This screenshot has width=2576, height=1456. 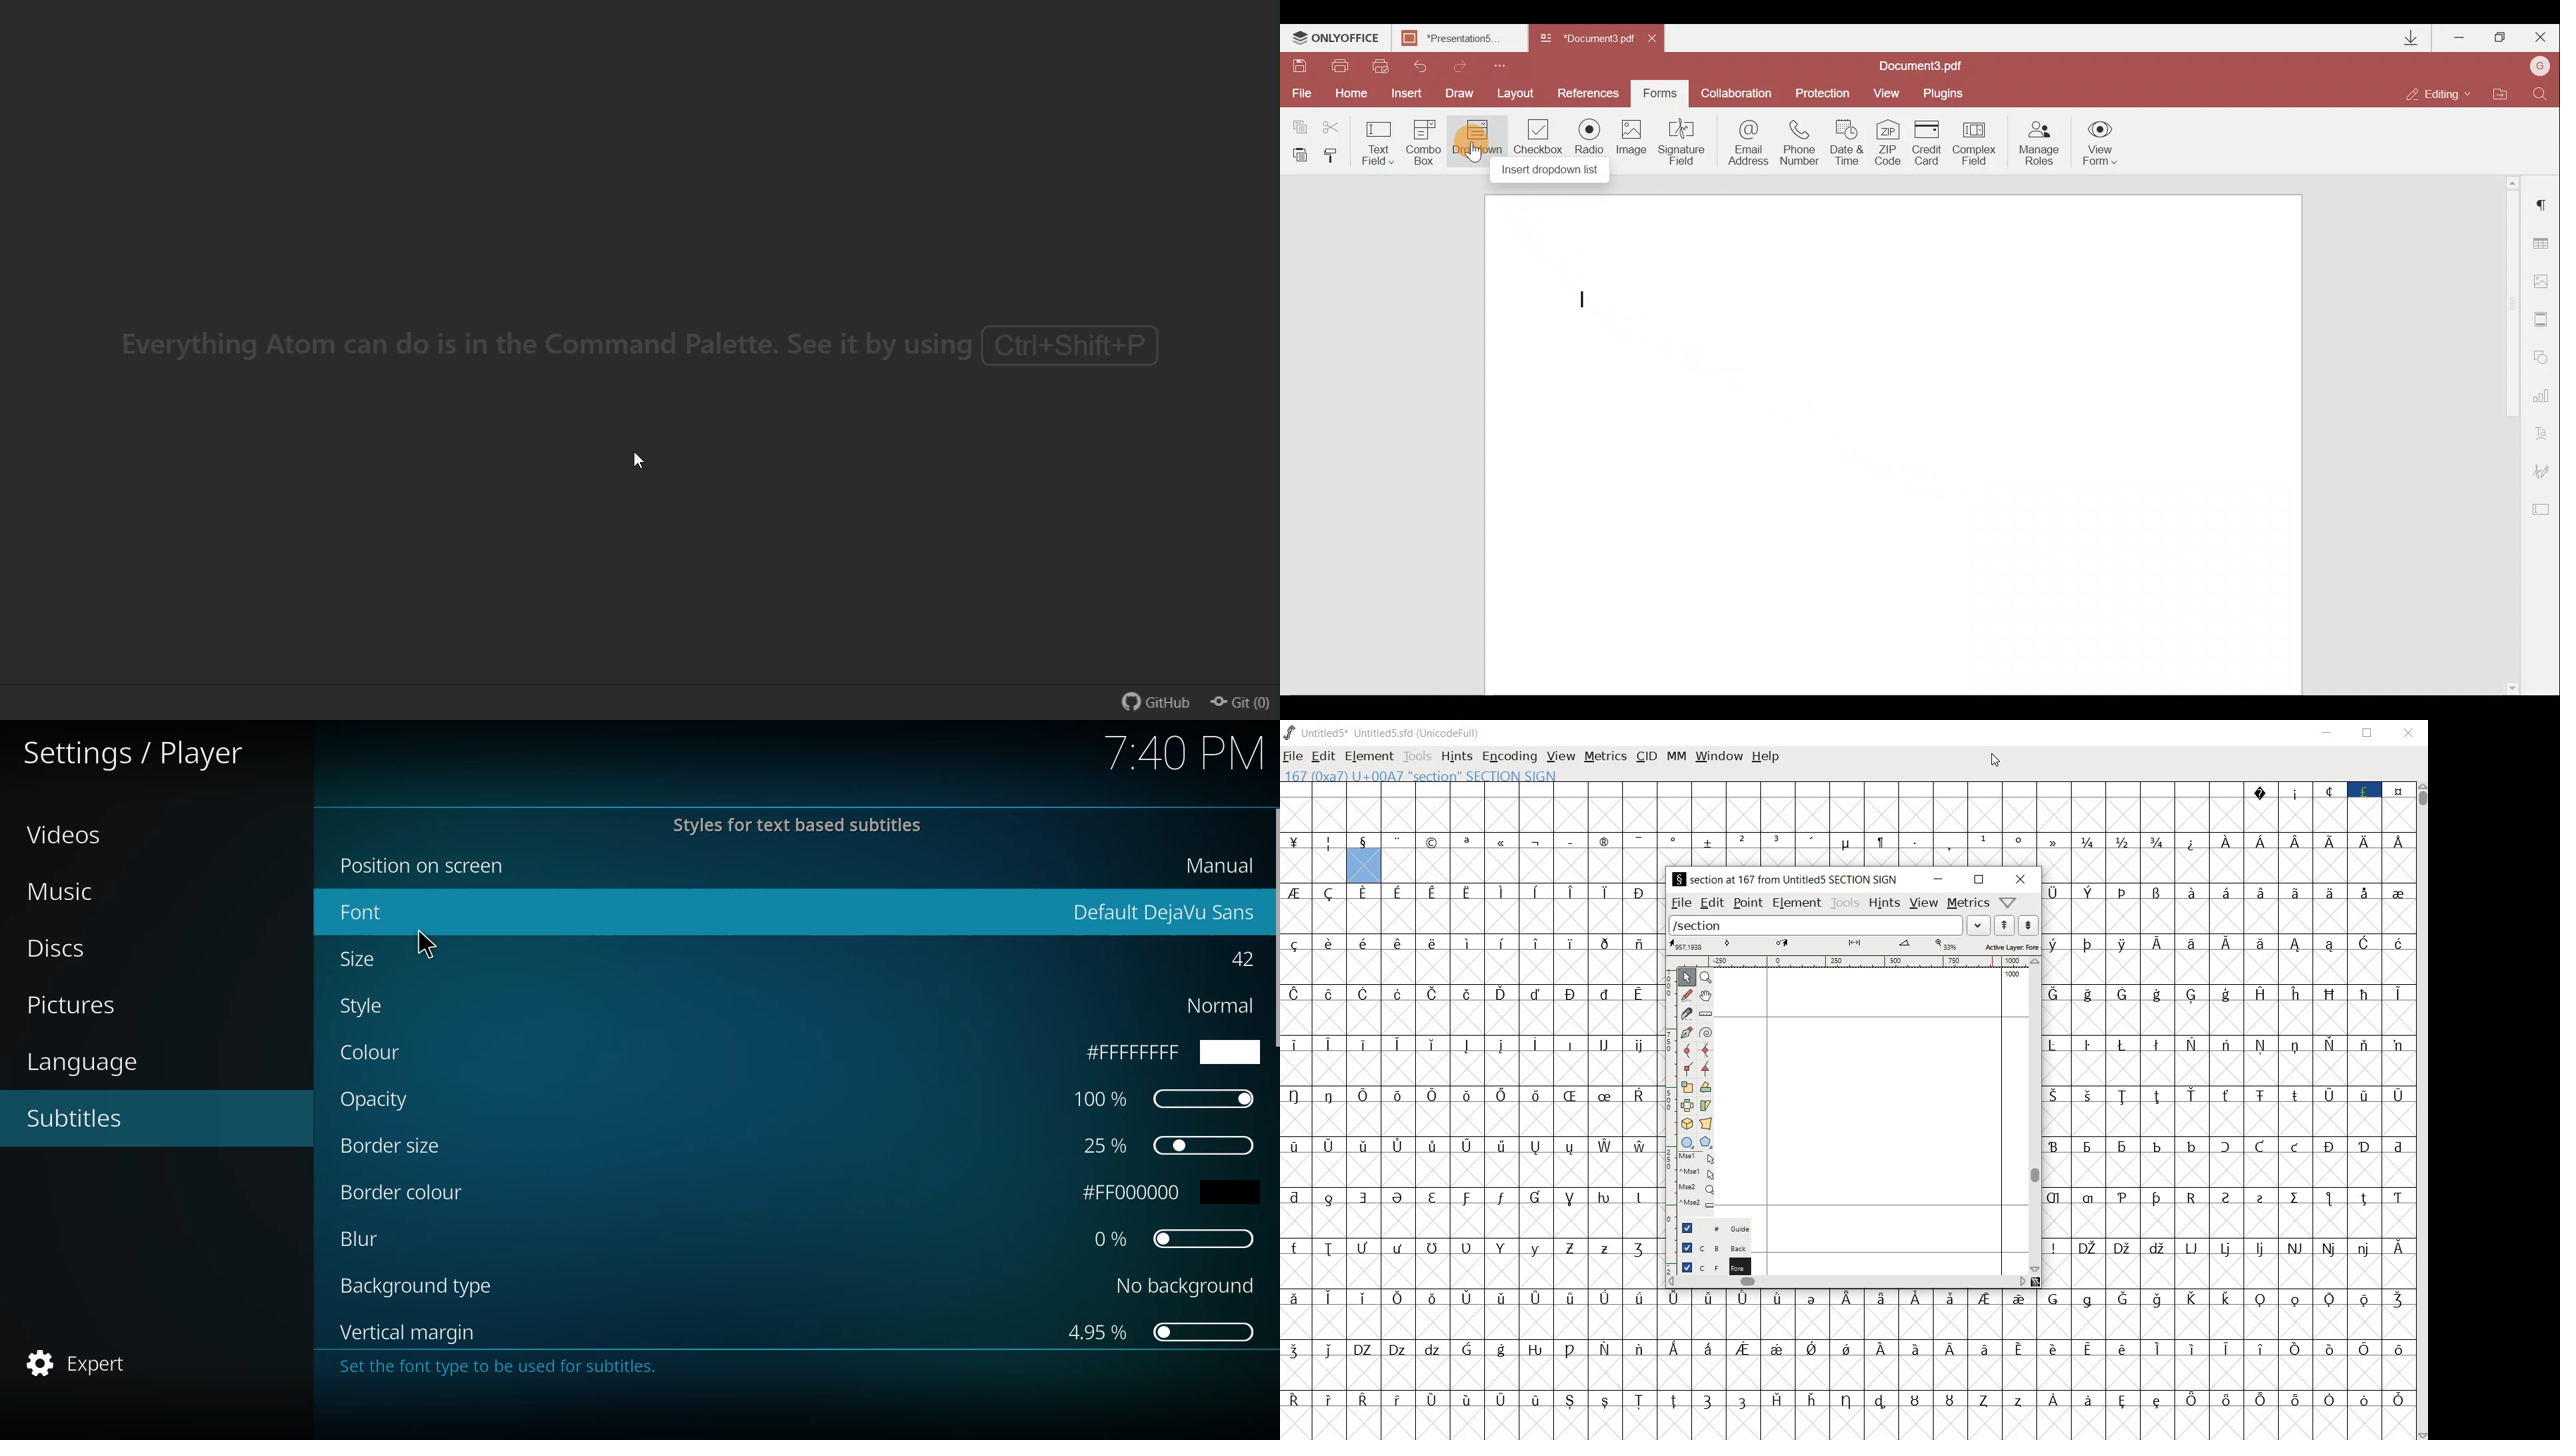 I want to click on empty cells, so click(x=1472, y=1069).